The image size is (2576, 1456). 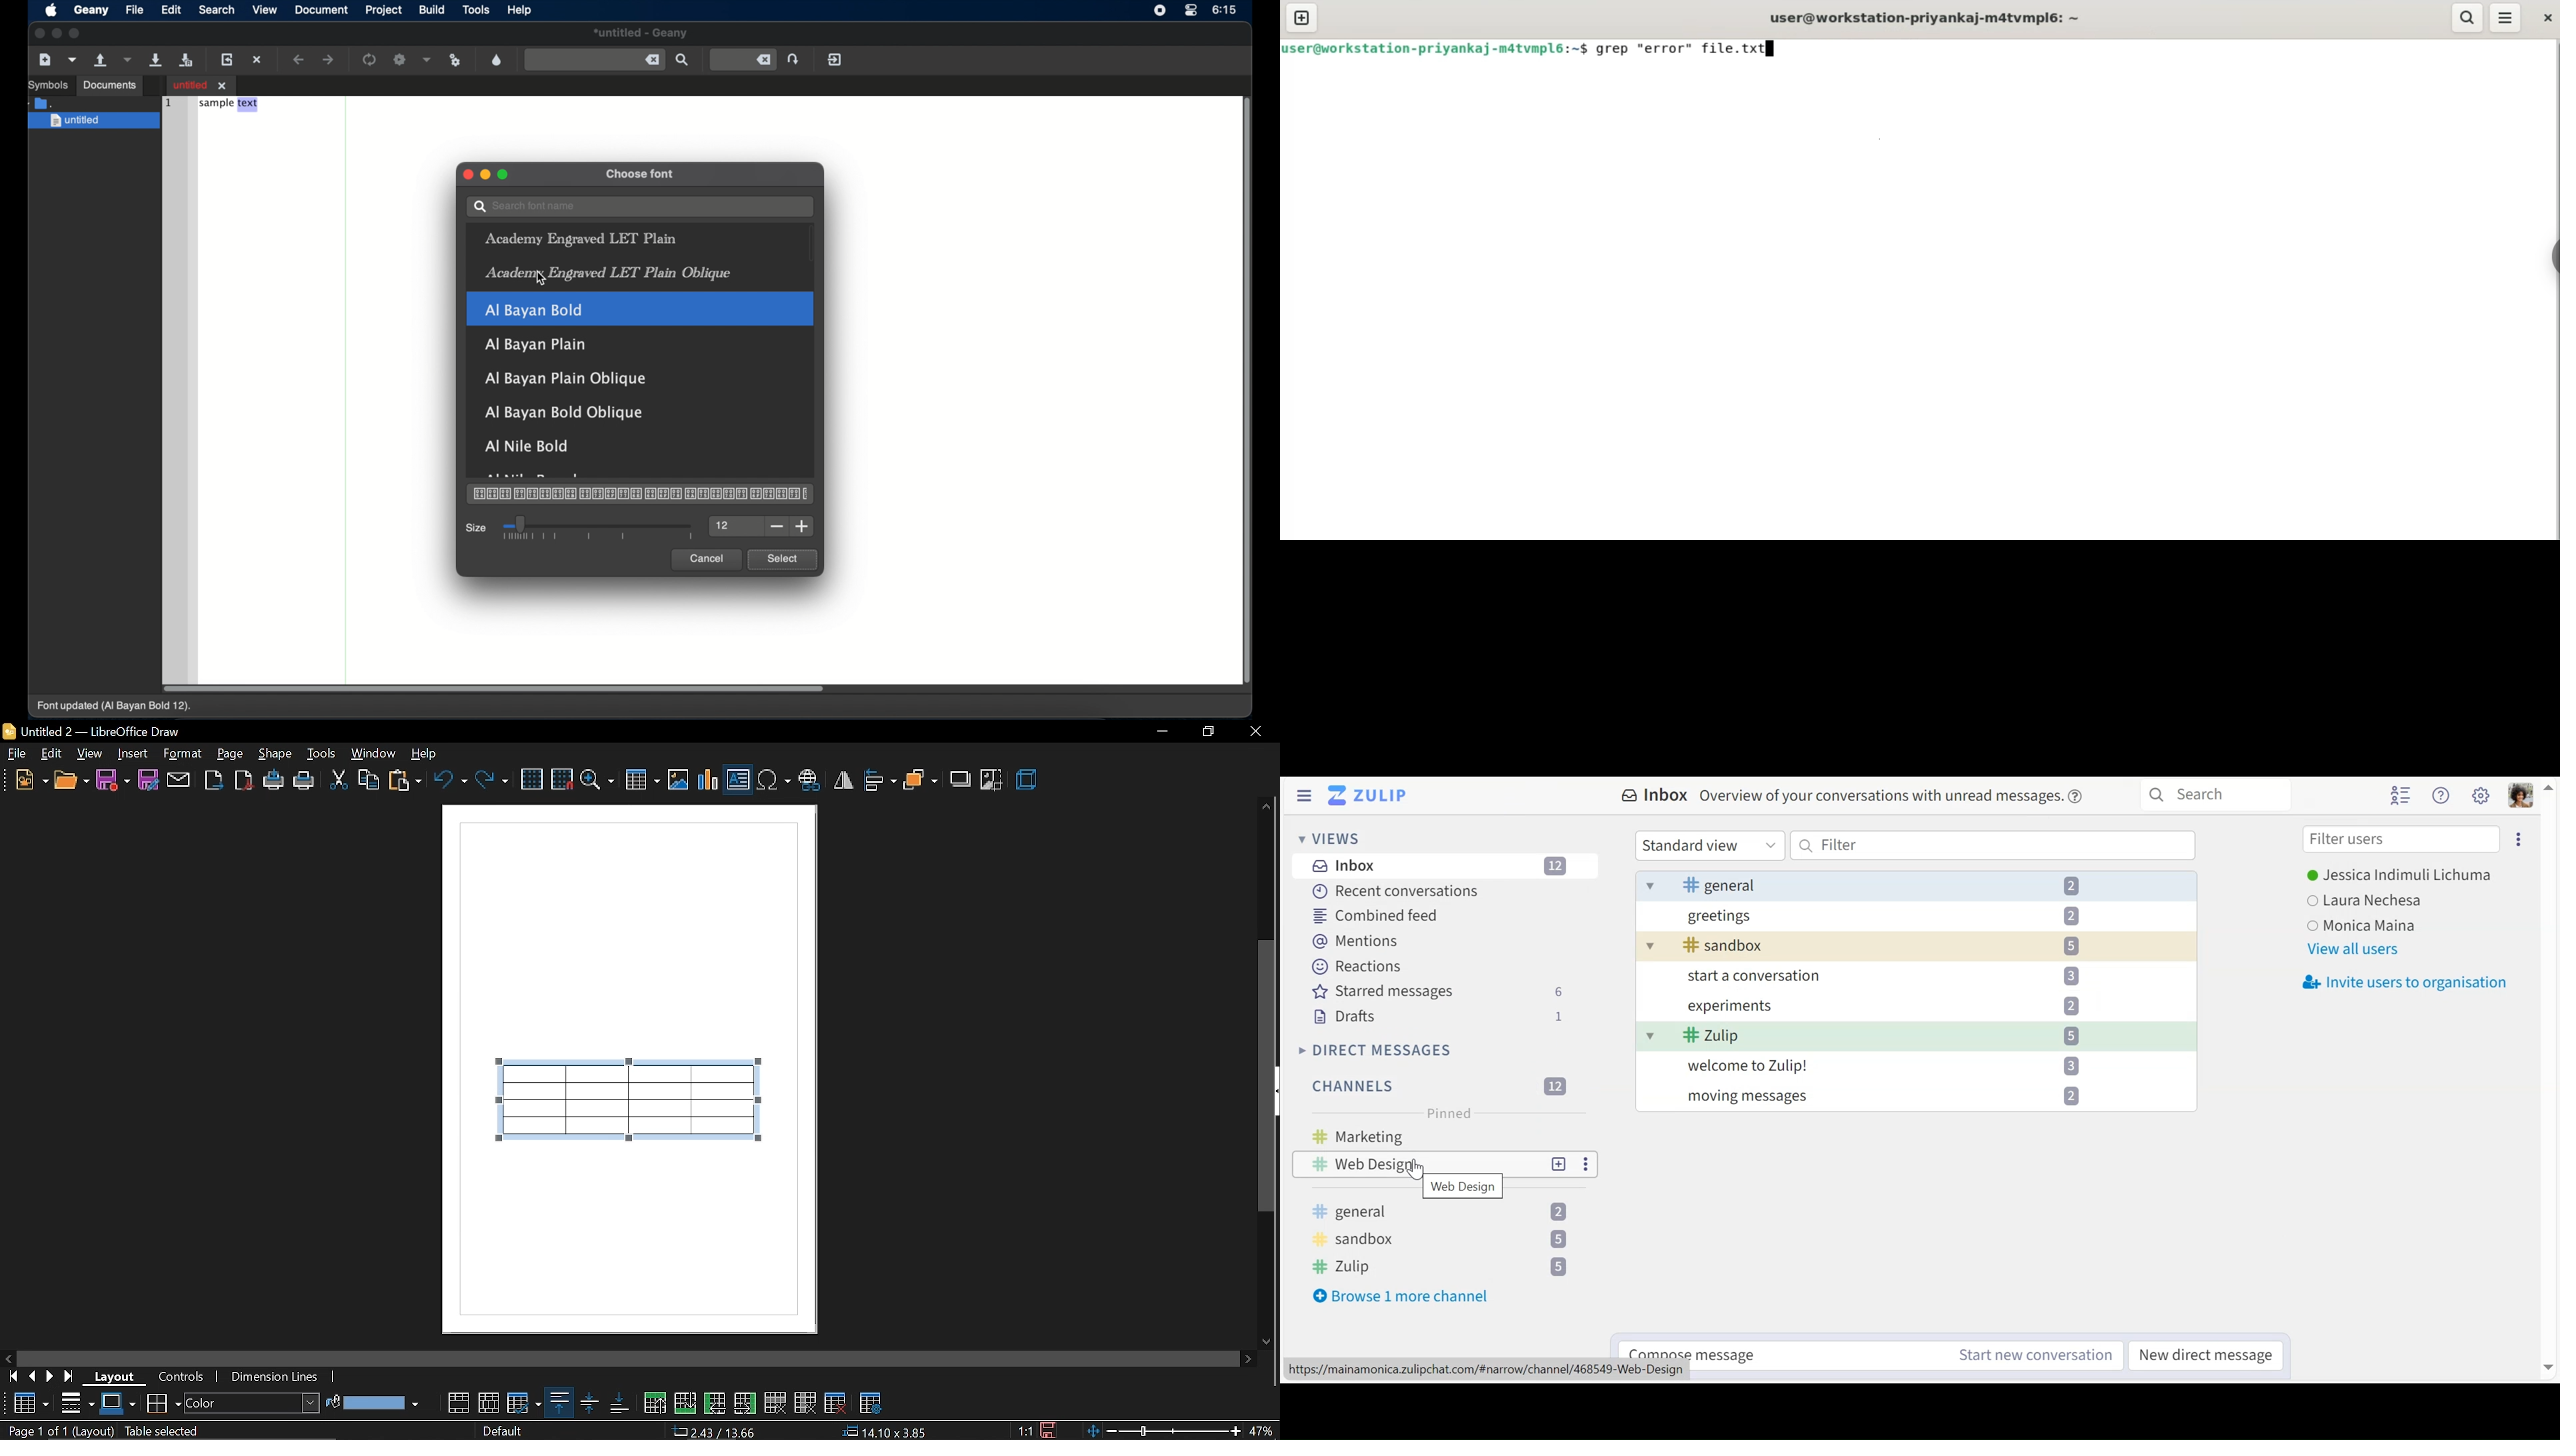 What do you see at coordinates (1250, 1358) in the screenshot?
I see `move right` at bounding box center [1250, 1358].